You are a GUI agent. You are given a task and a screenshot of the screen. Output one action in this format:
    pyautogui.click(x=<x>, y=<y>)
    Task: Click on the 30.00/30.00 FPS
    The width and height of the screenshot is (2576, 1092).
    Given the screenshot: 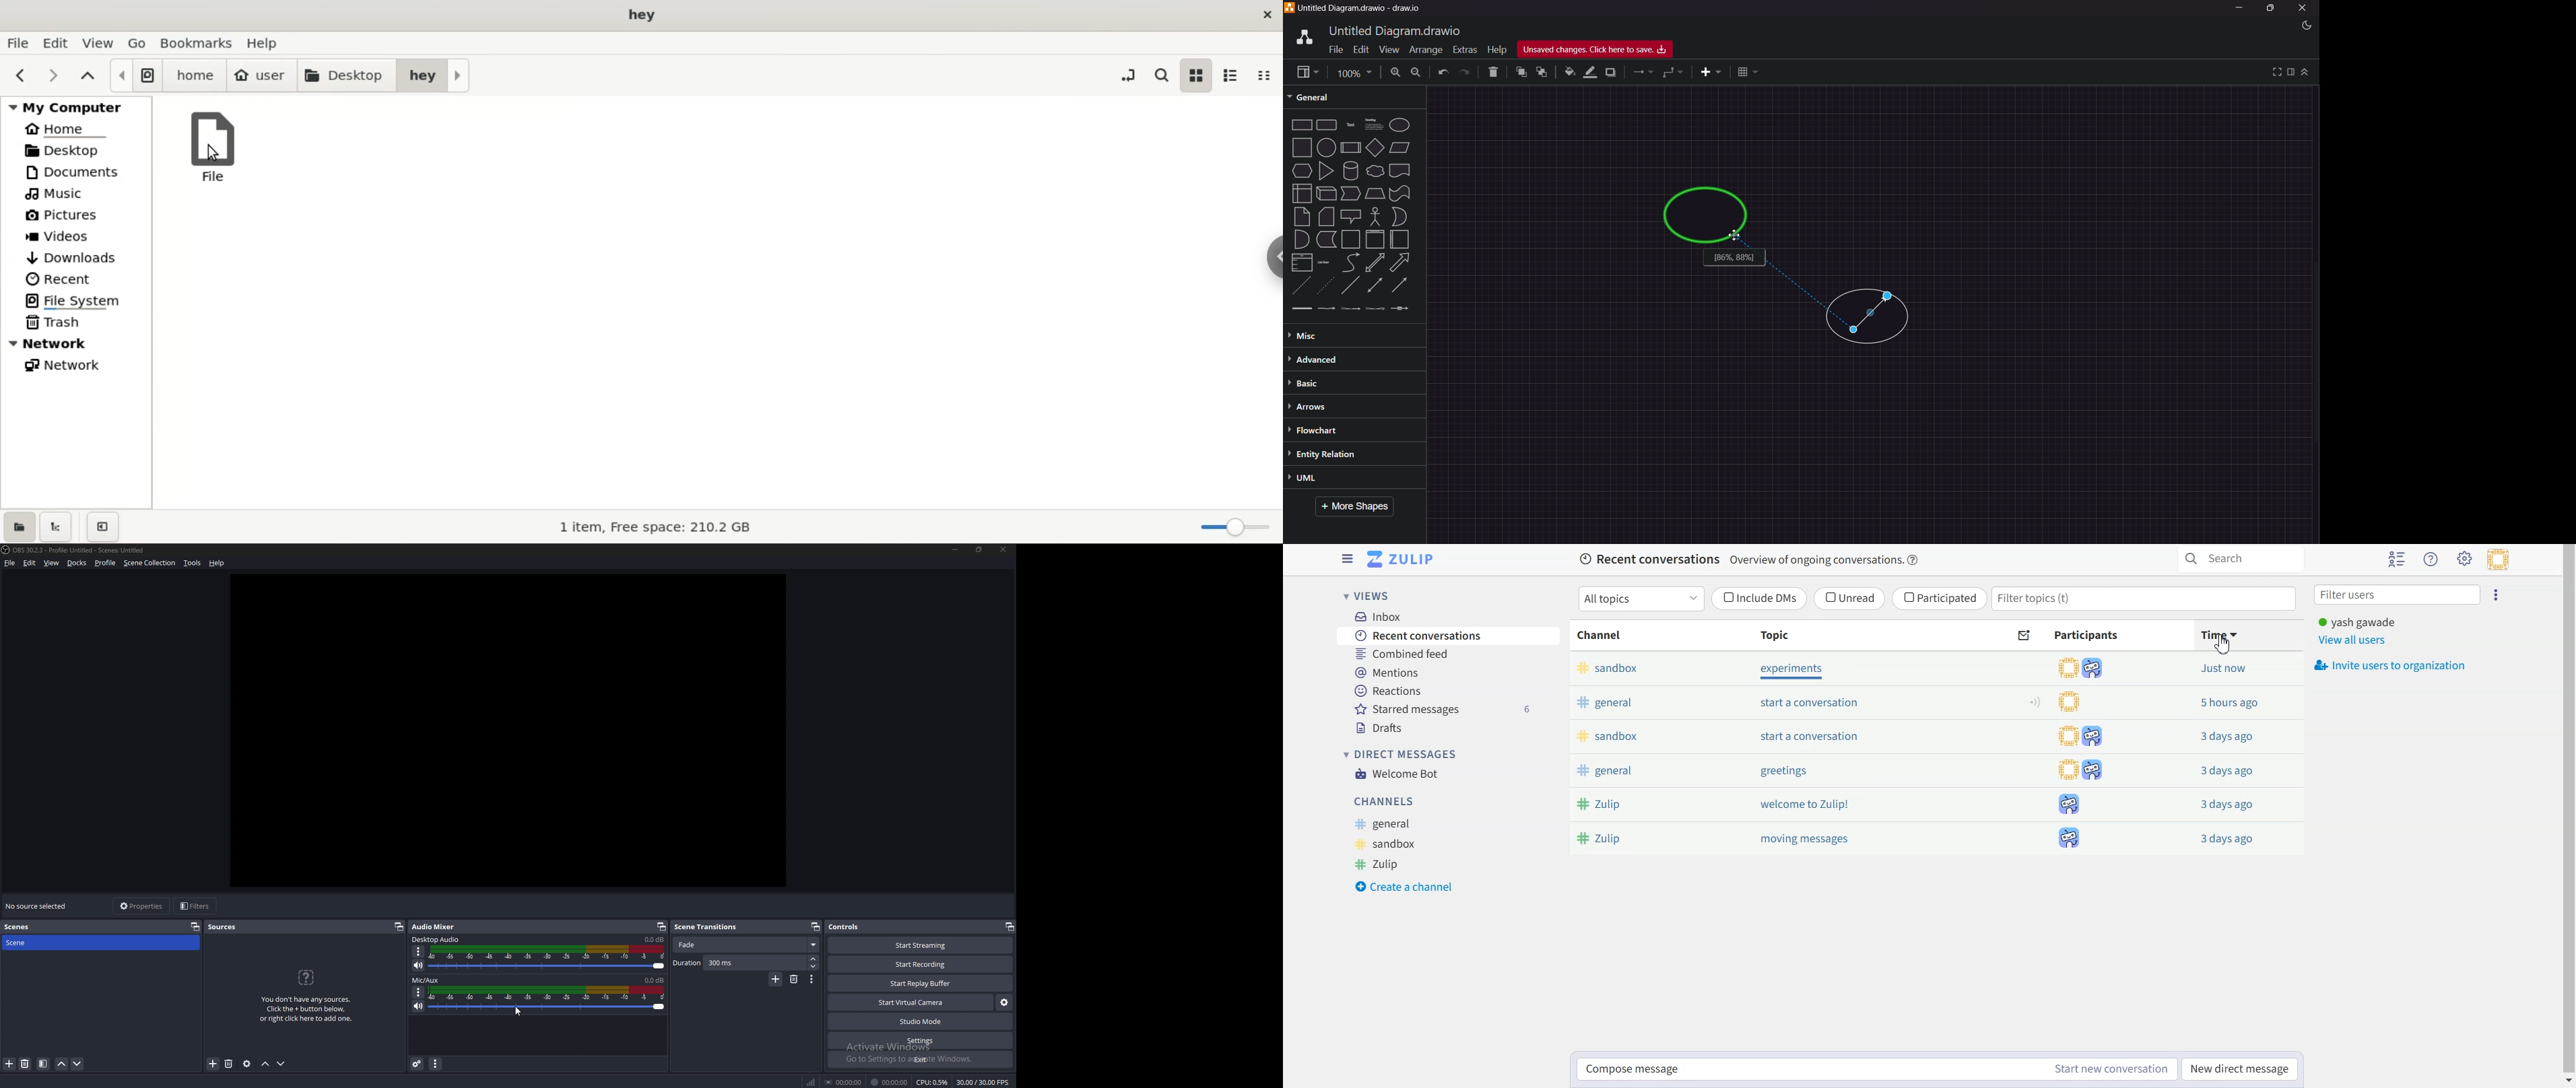 What is the action you would take?
    pyautogui.click(x=983, y=1082)
    